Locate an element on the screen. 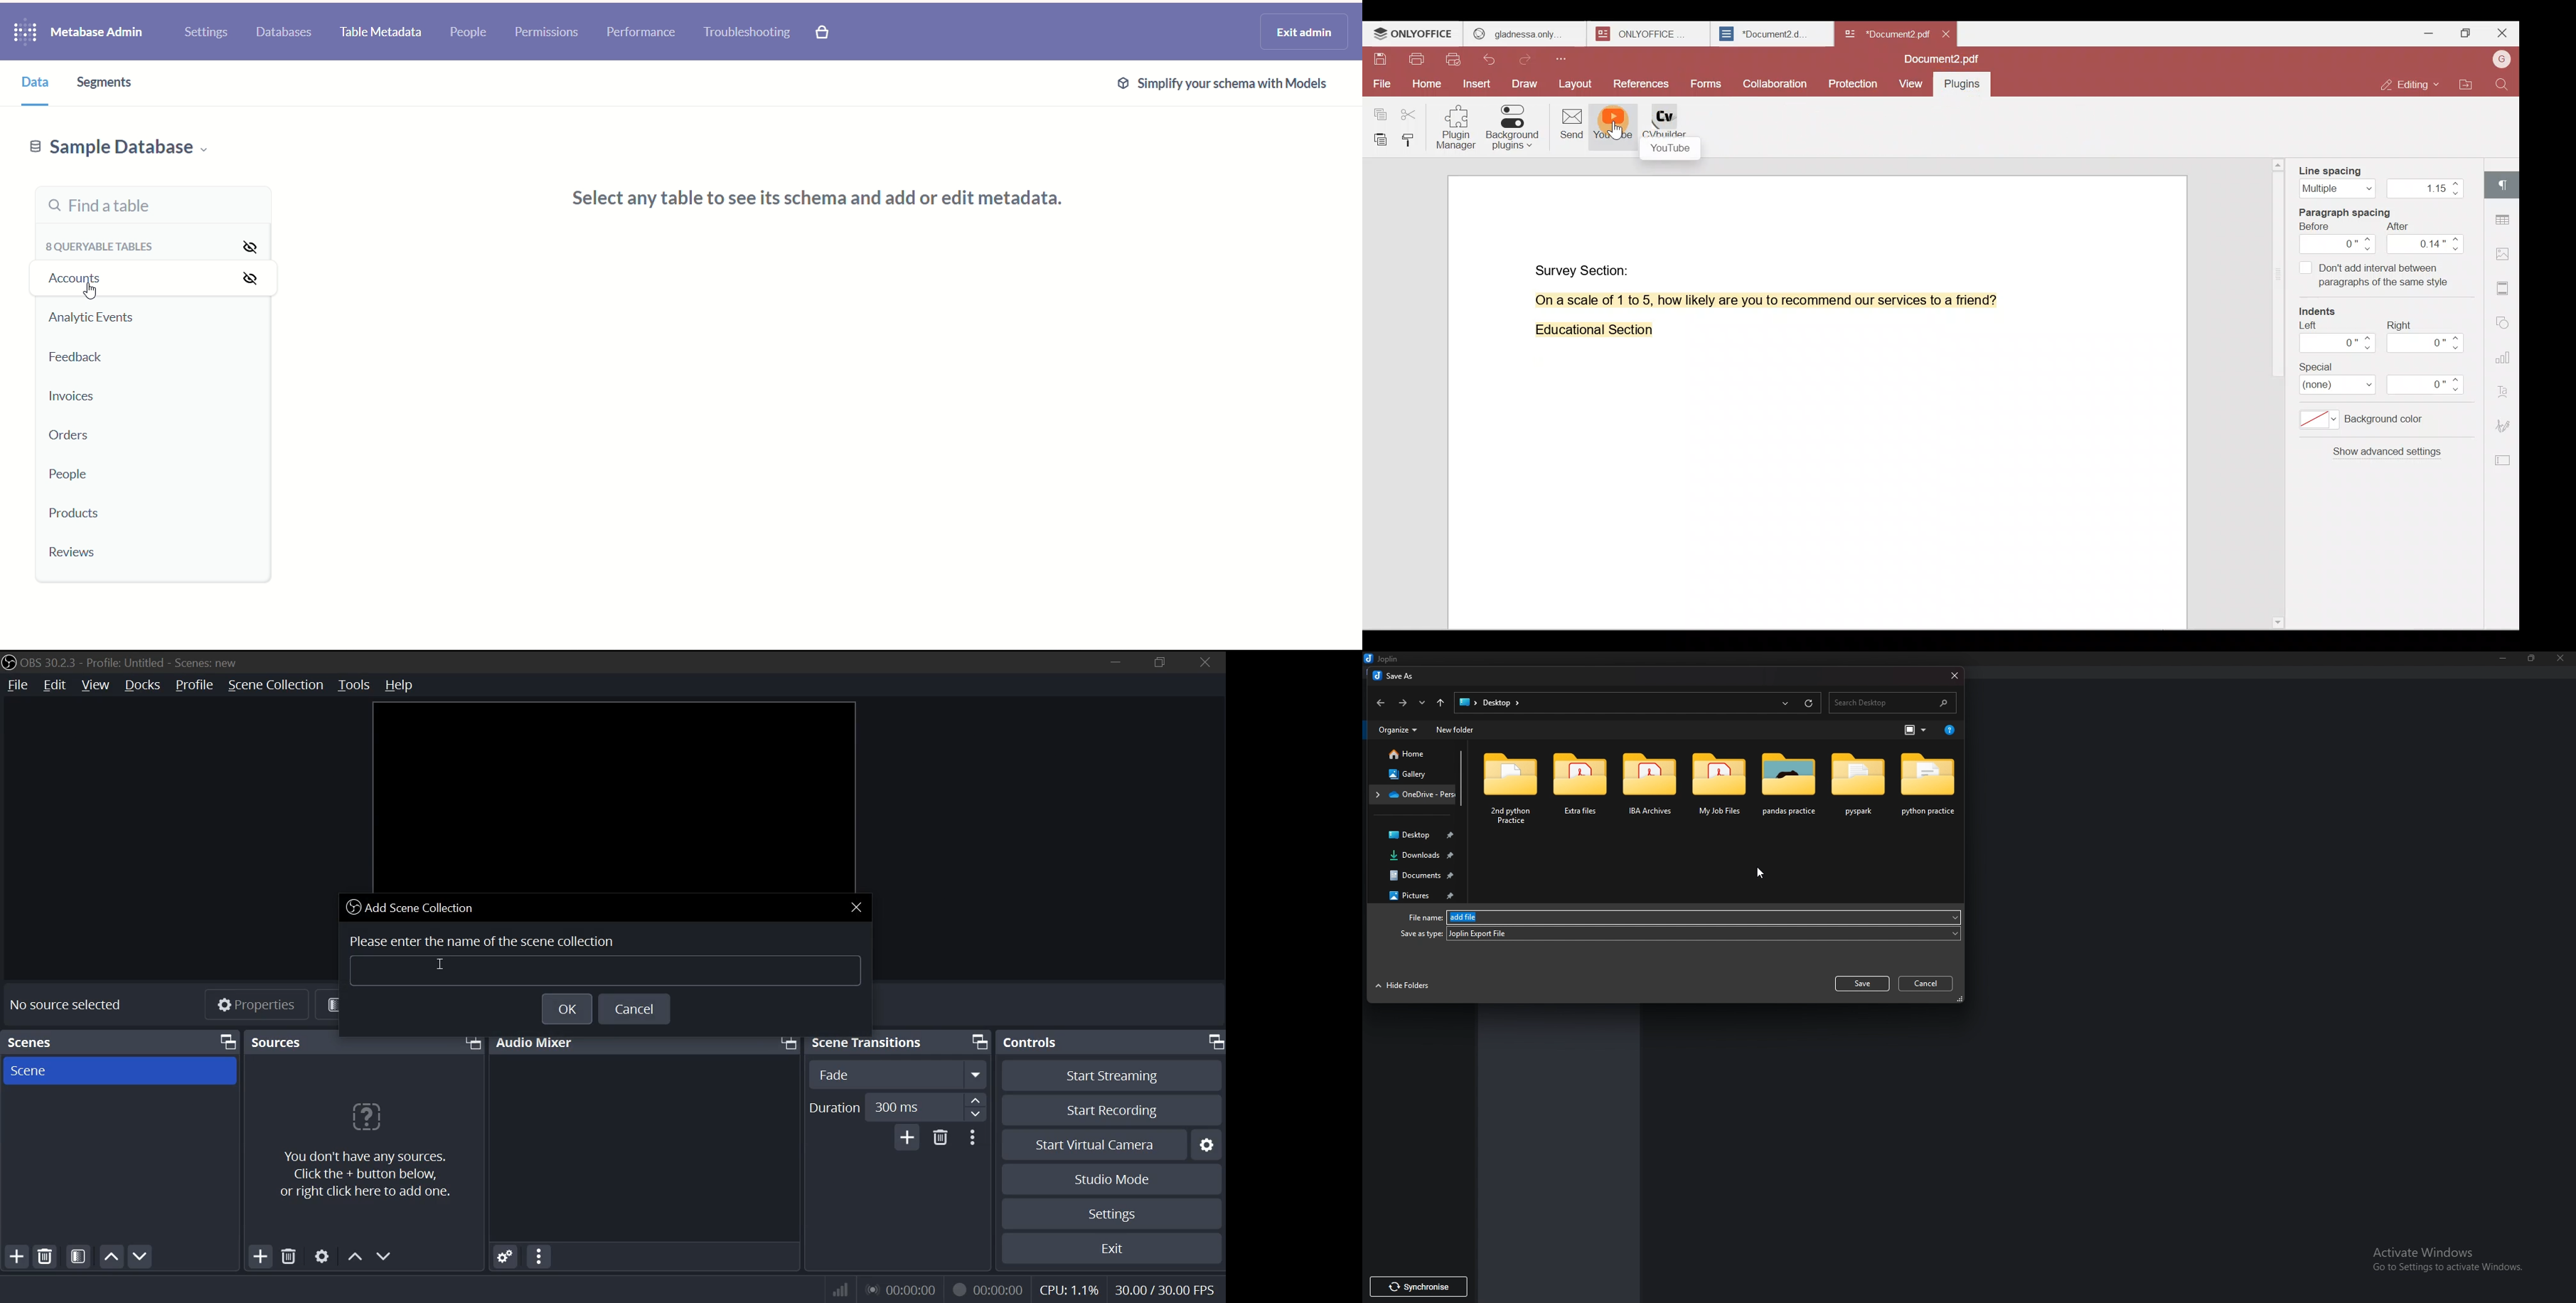 Image resolution: width=2576 pixels, height=1316 pixels. refresh is located at coordinates (1810, 703).